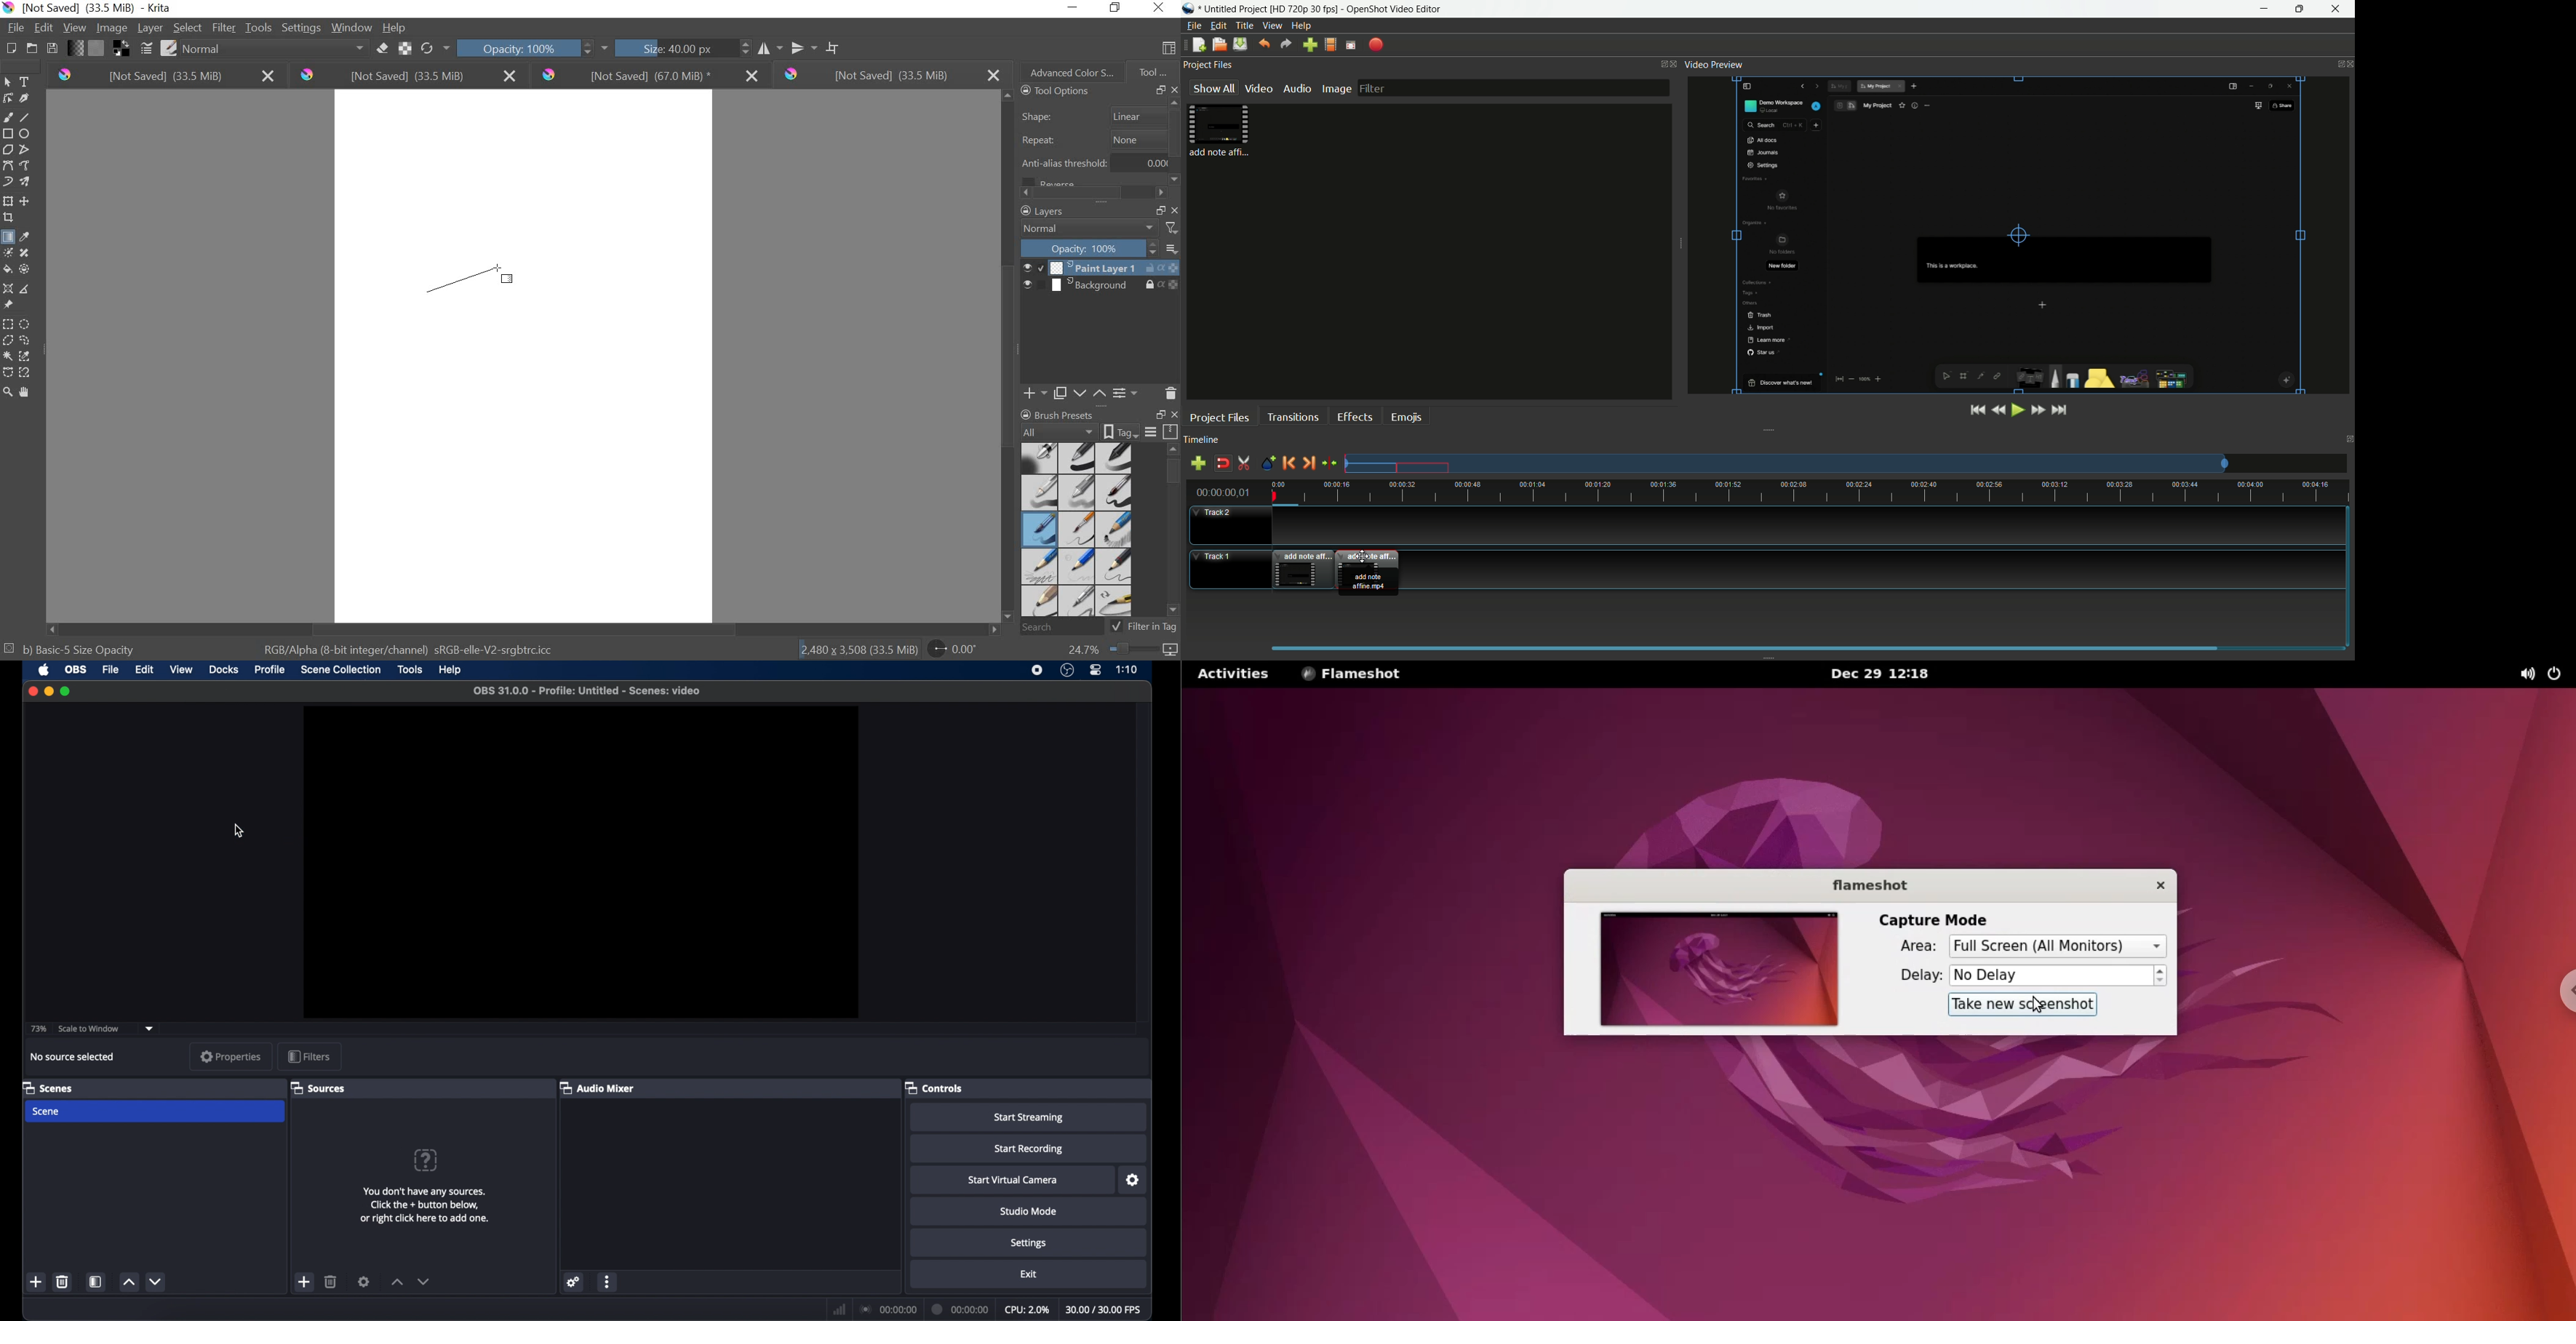  Describe the element at coordinates (381, 50) in the screenshot. I see `ERASER MODE` at that location.